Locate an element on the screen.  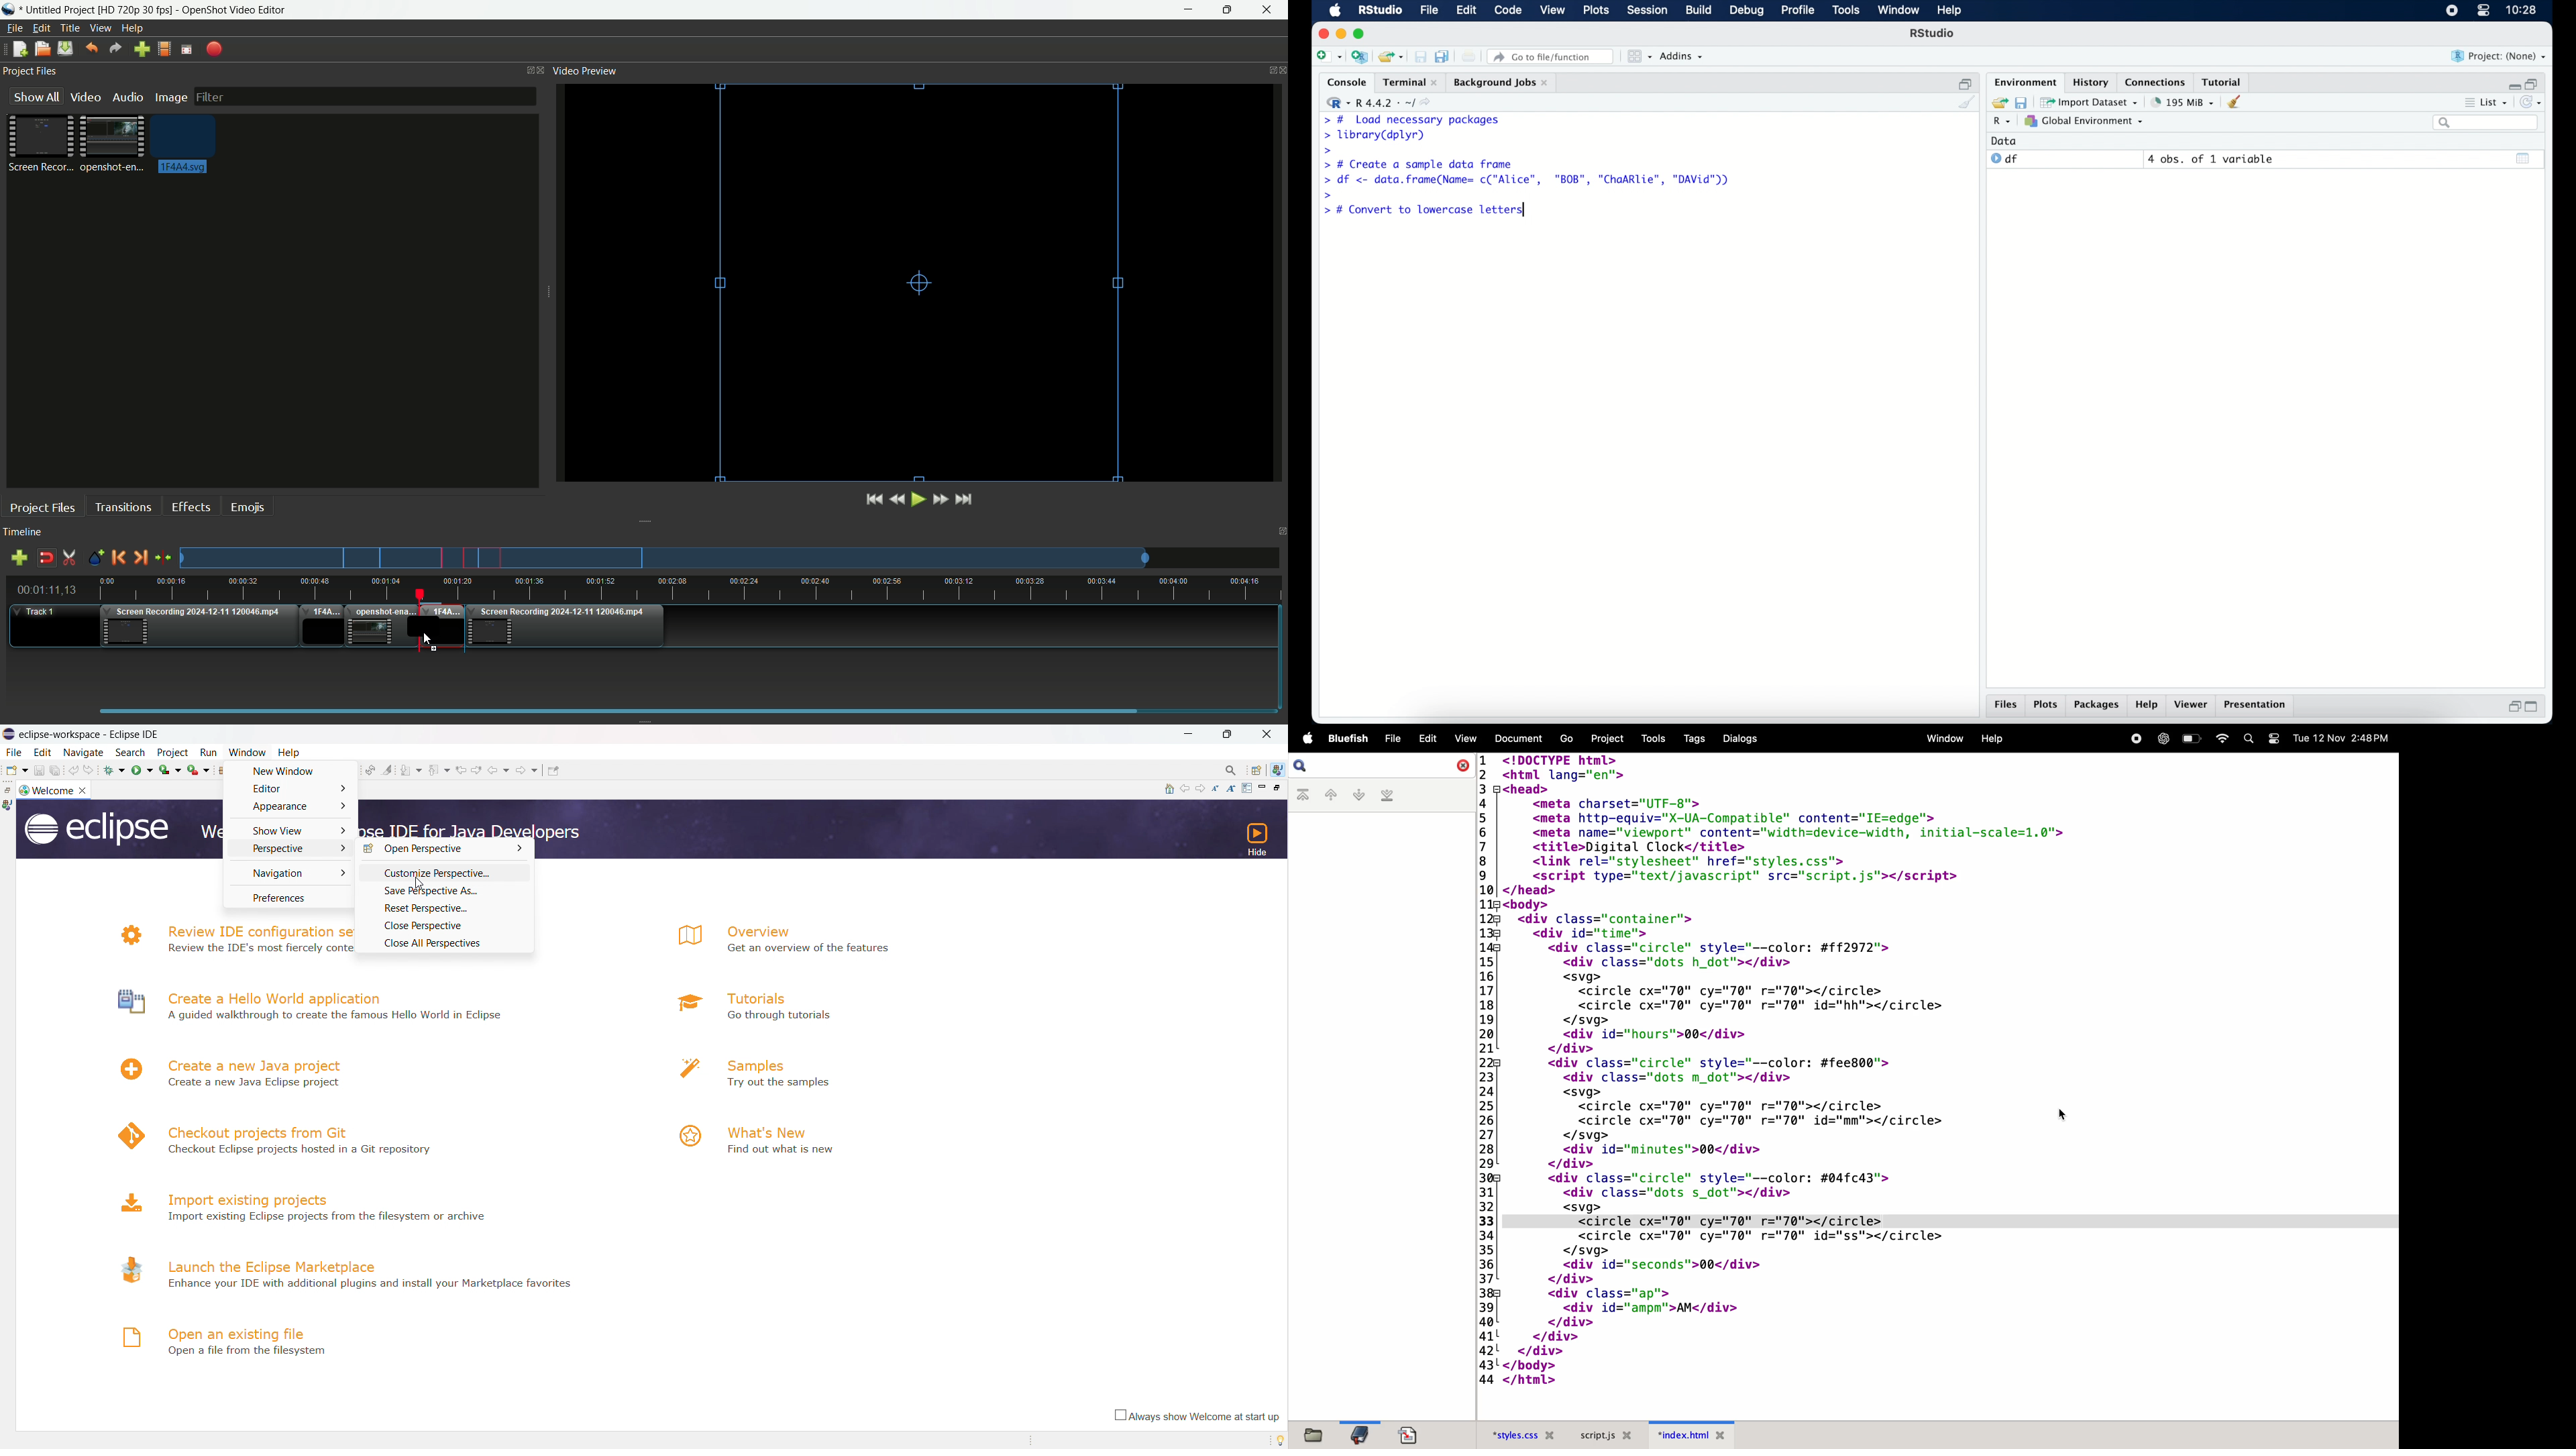
search bar is located at coordinates (2485, 123).